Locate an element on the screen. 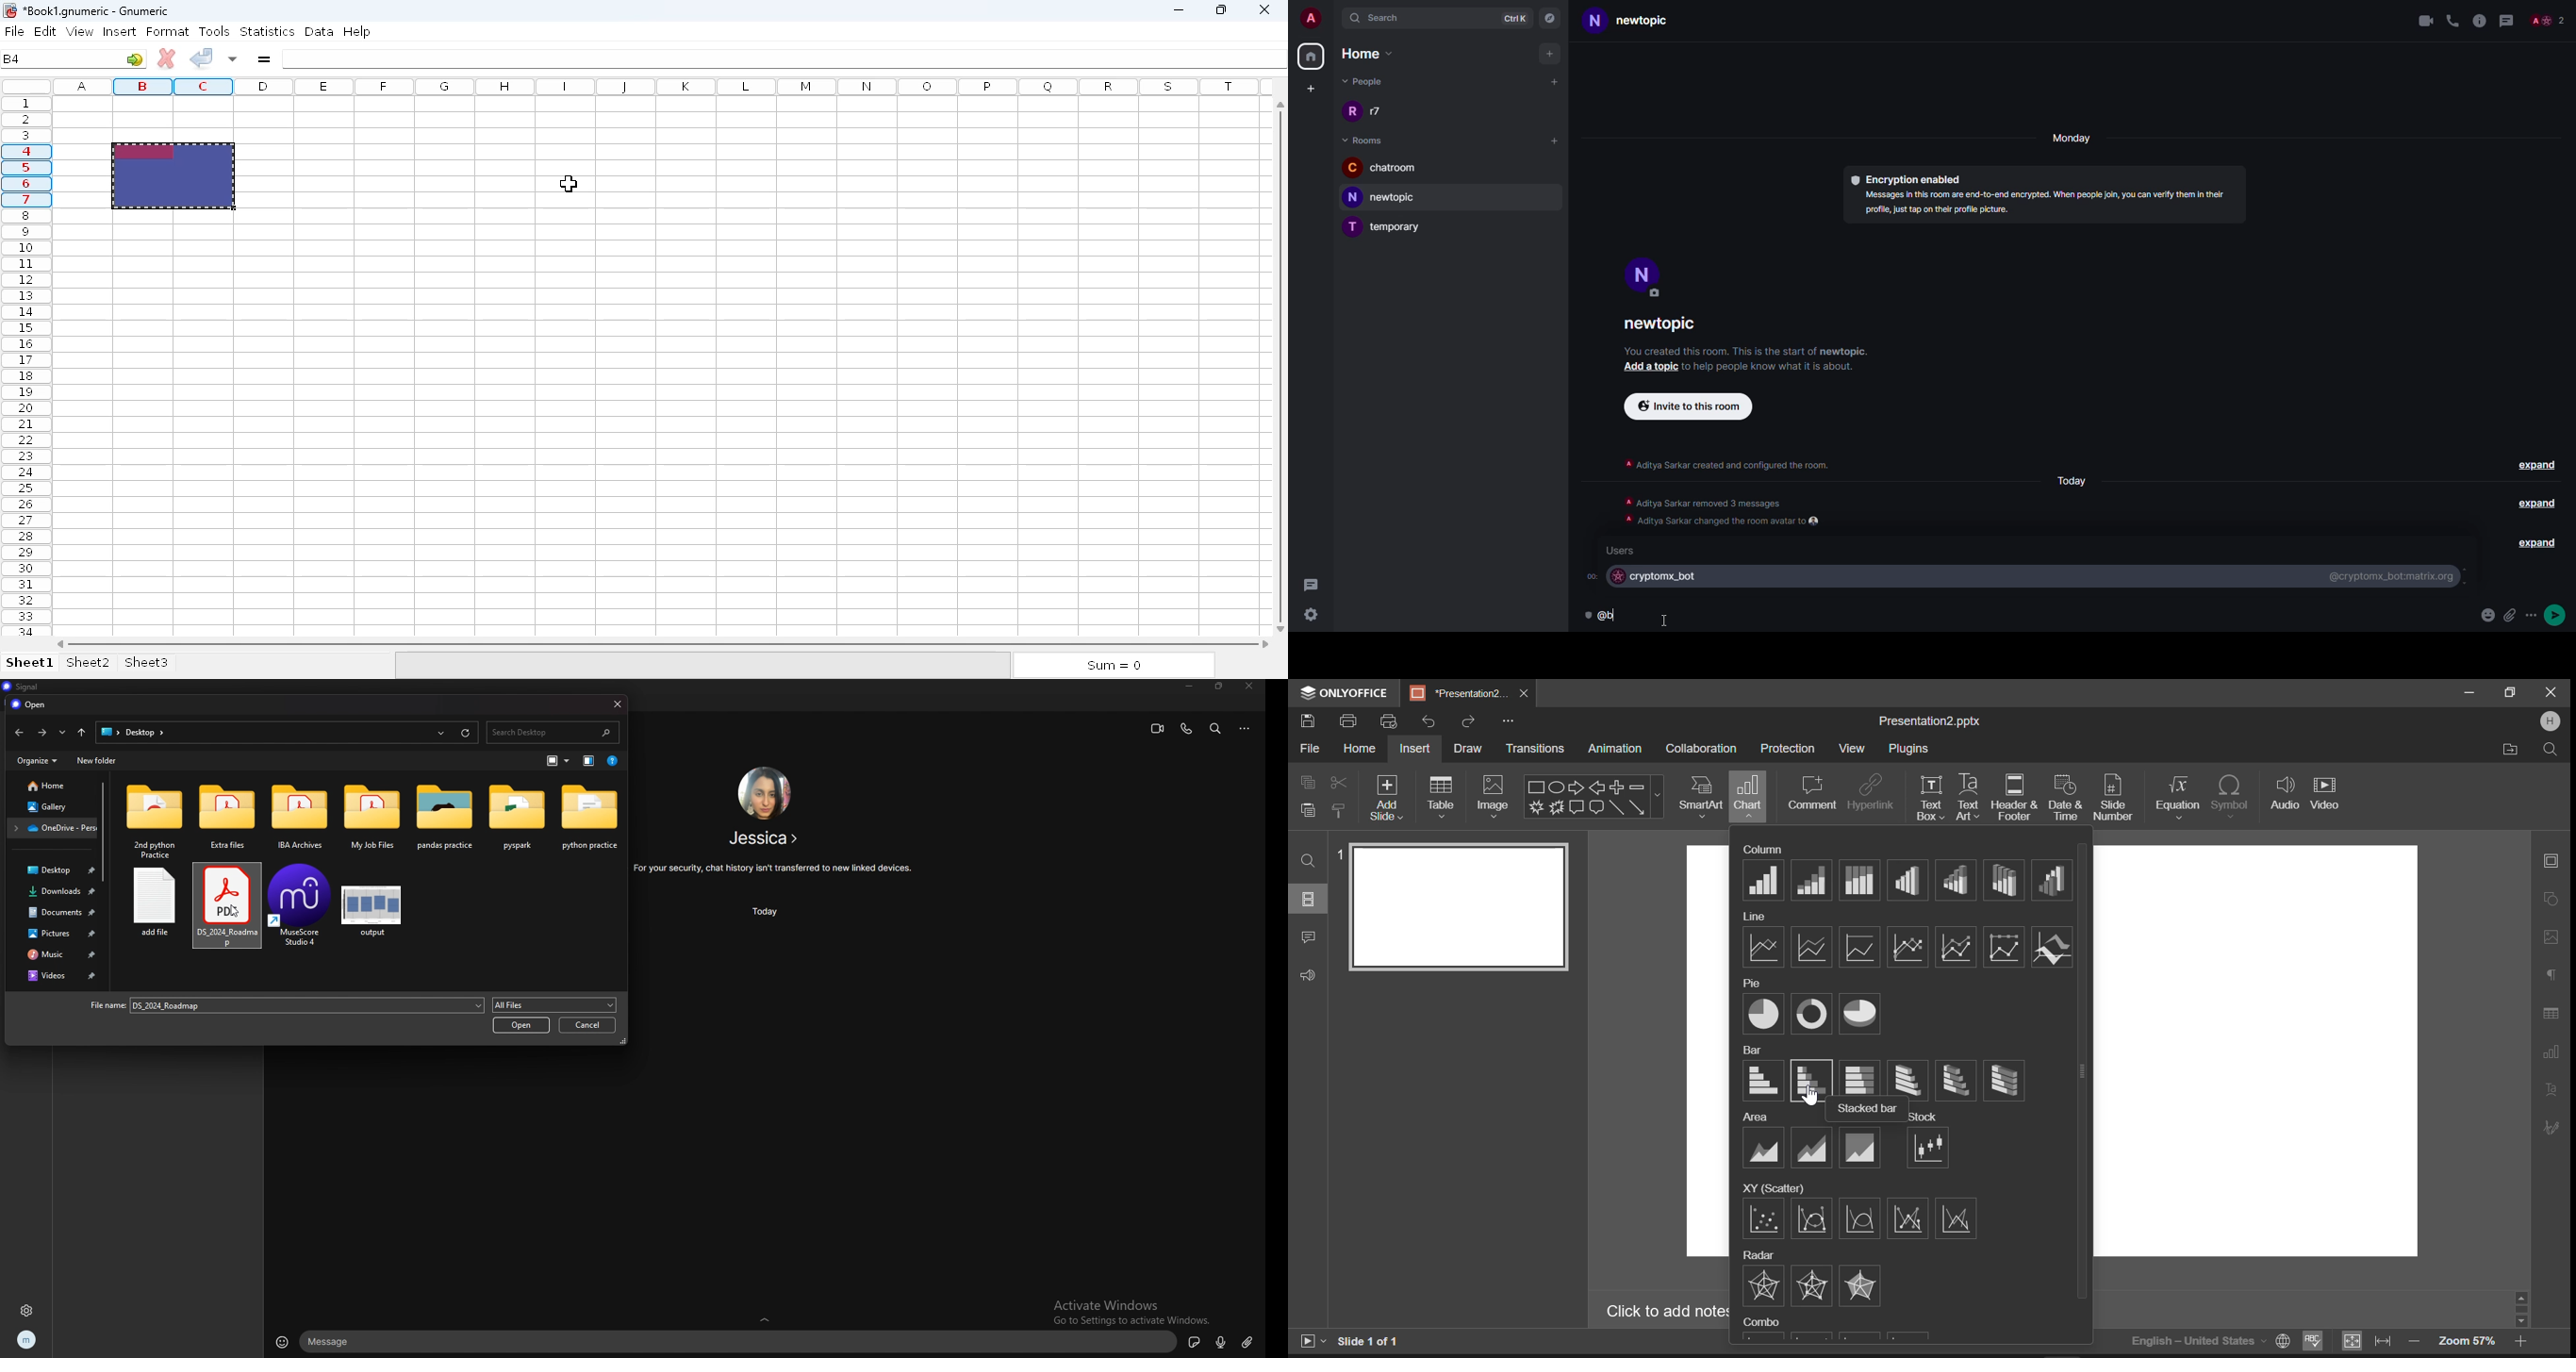 This screenshot has width=2576, height=1372. Slide 1 is located at coordinates (1453, 906).